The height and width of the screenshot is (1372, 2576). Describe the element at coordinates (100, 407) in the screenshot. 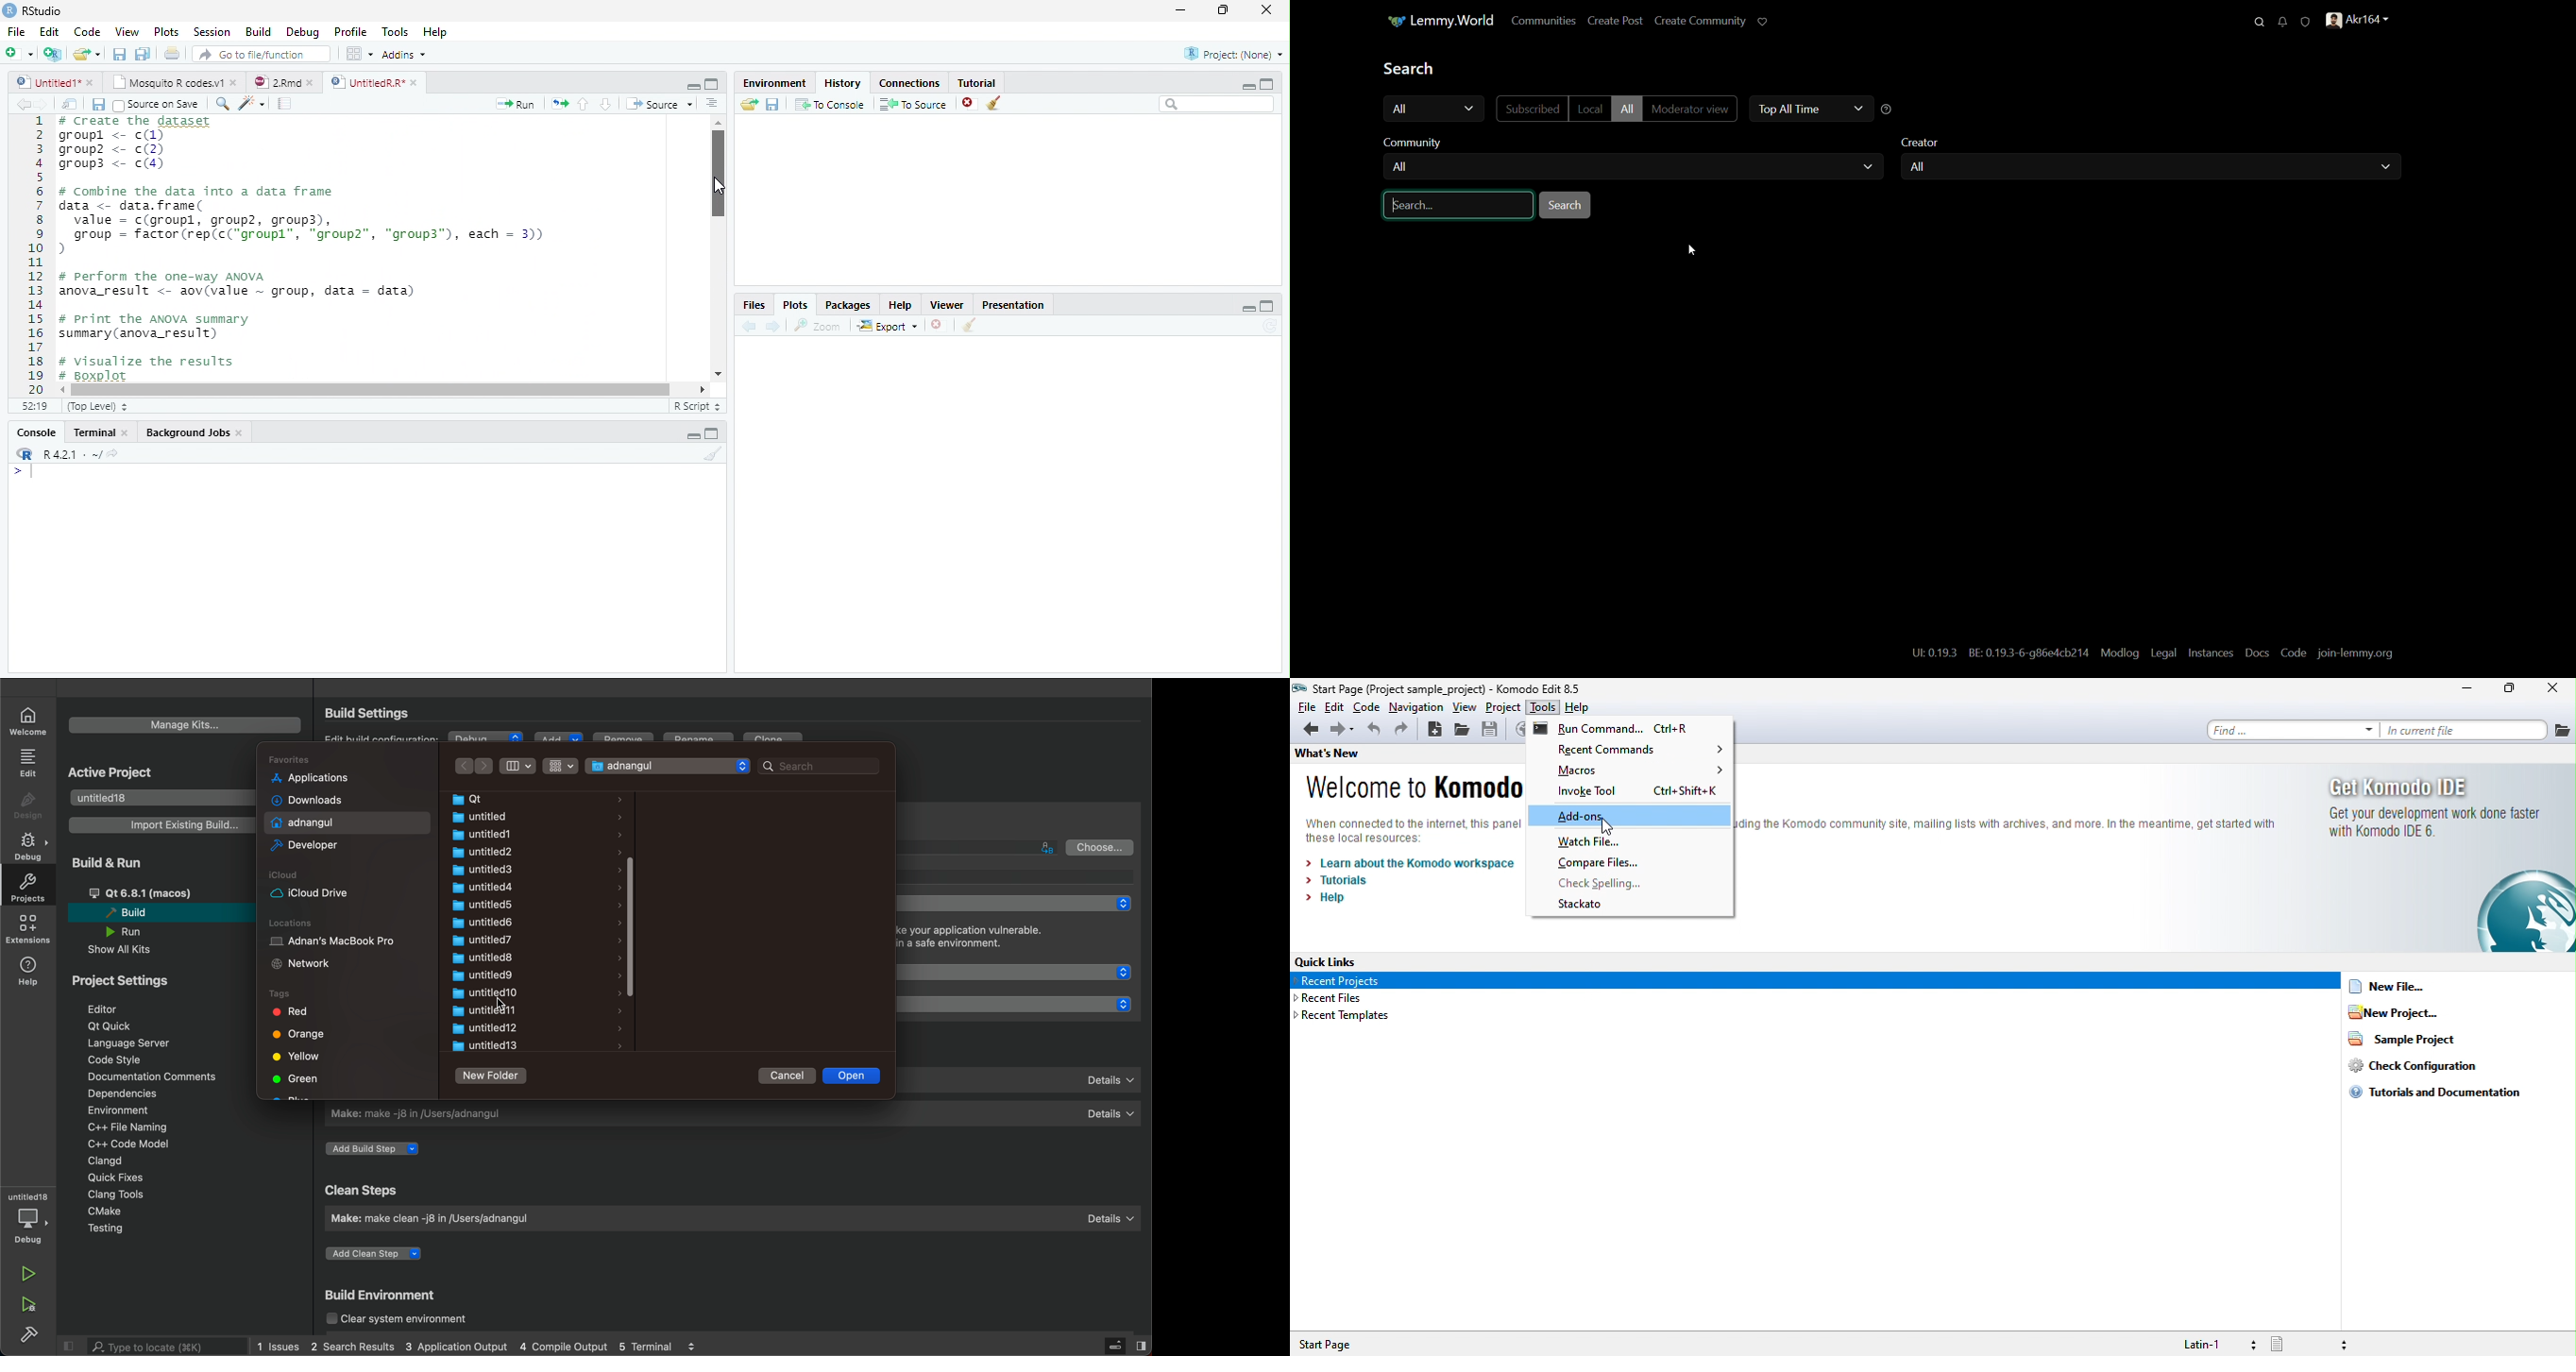

I see `Top level` at that location.